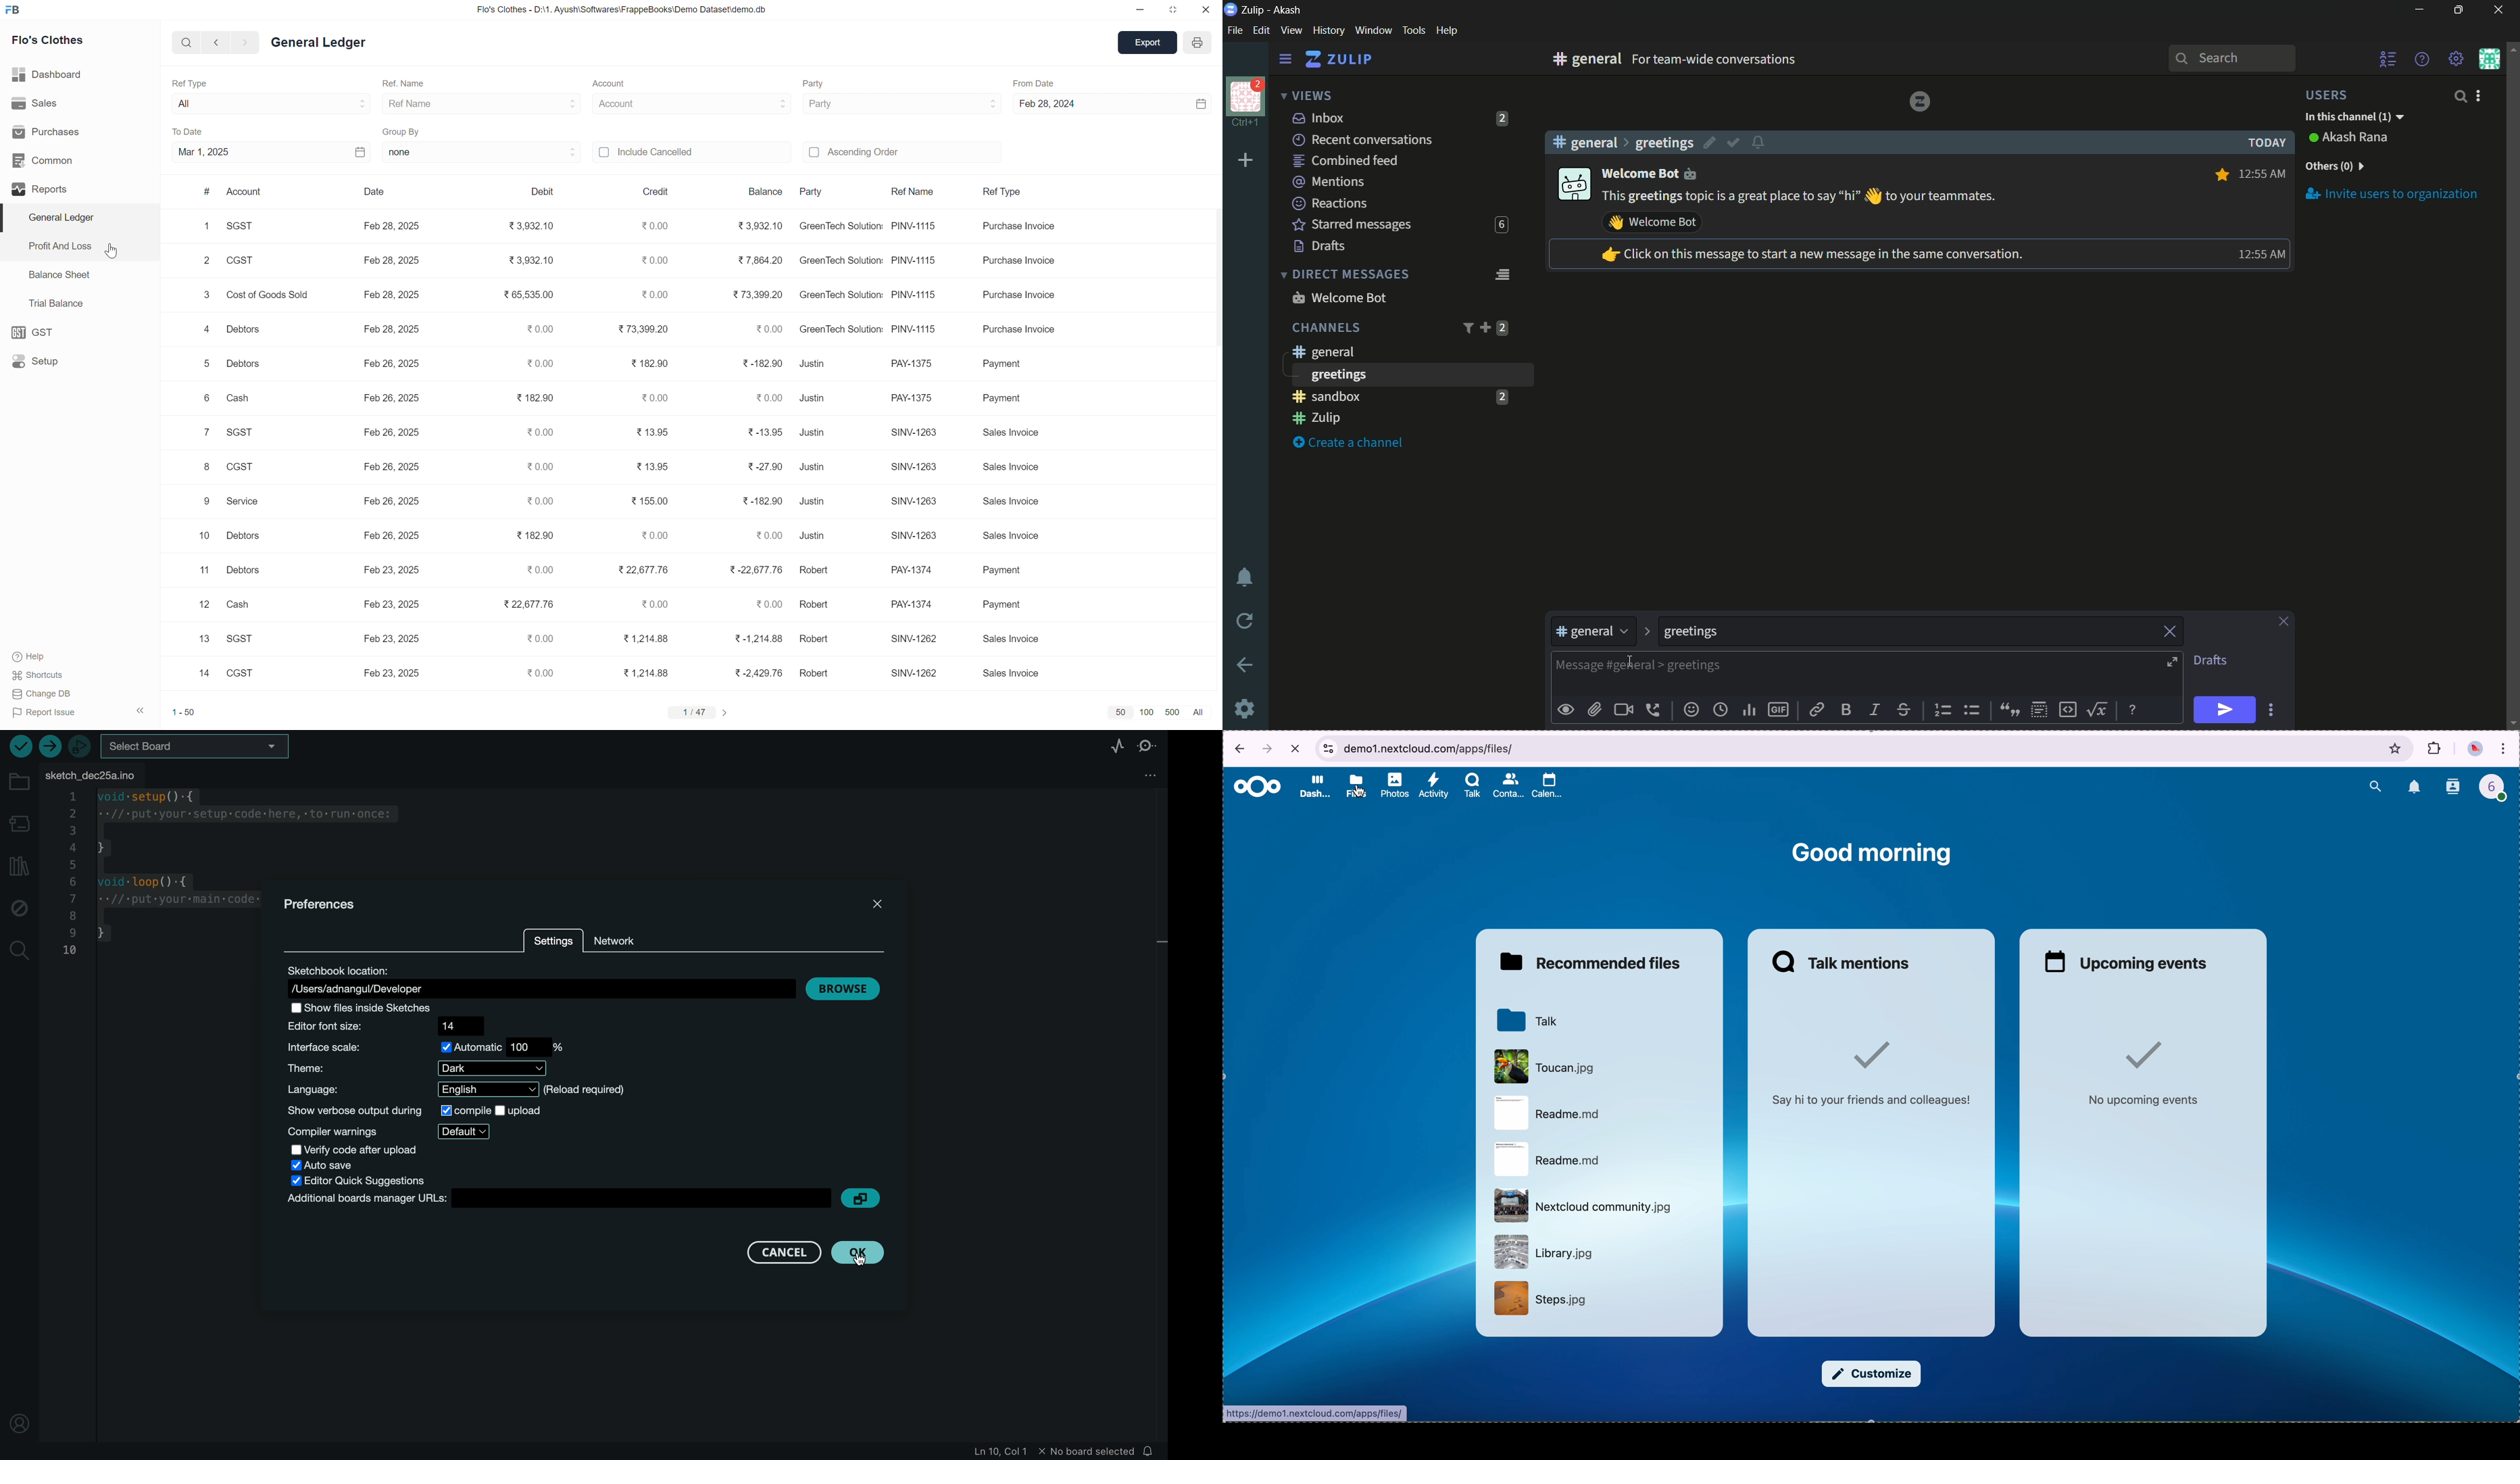  What do you see at coordinates (394, 535) in the screenshot?
I see `Feb 26, 2025` at bounding box center [394, 535].